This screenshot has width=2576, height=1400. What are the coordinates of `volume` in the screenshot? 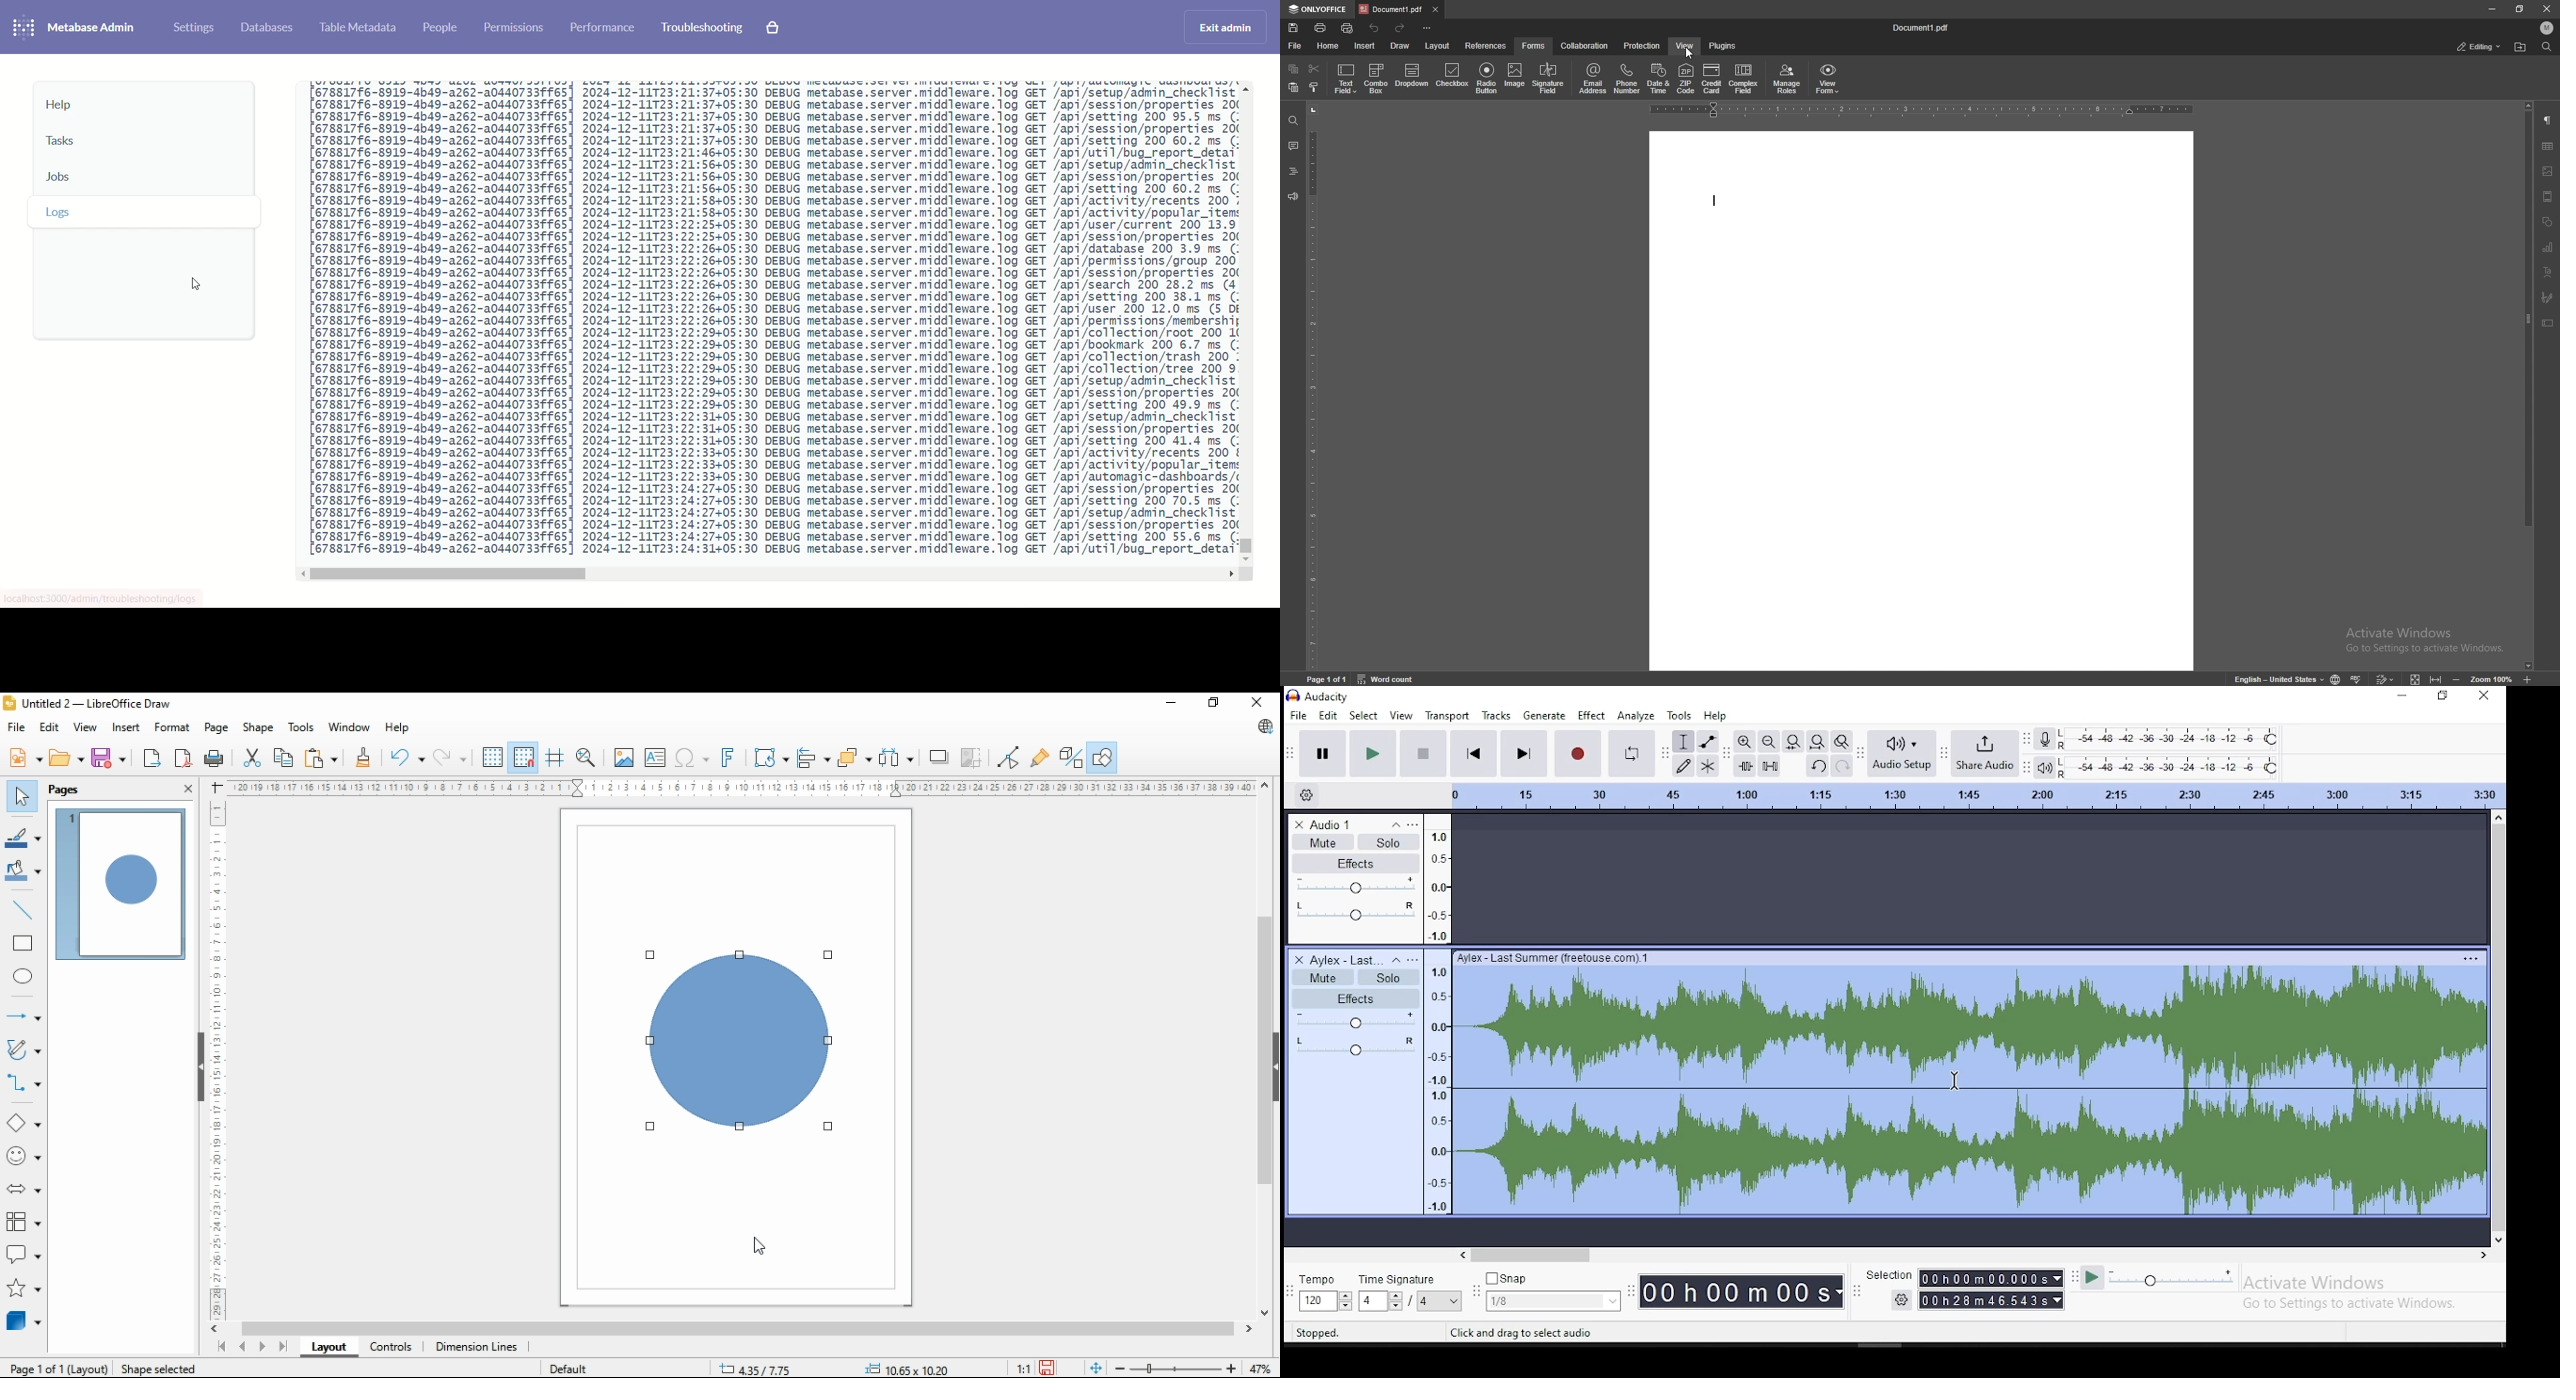 It's located at (1360, 1022).